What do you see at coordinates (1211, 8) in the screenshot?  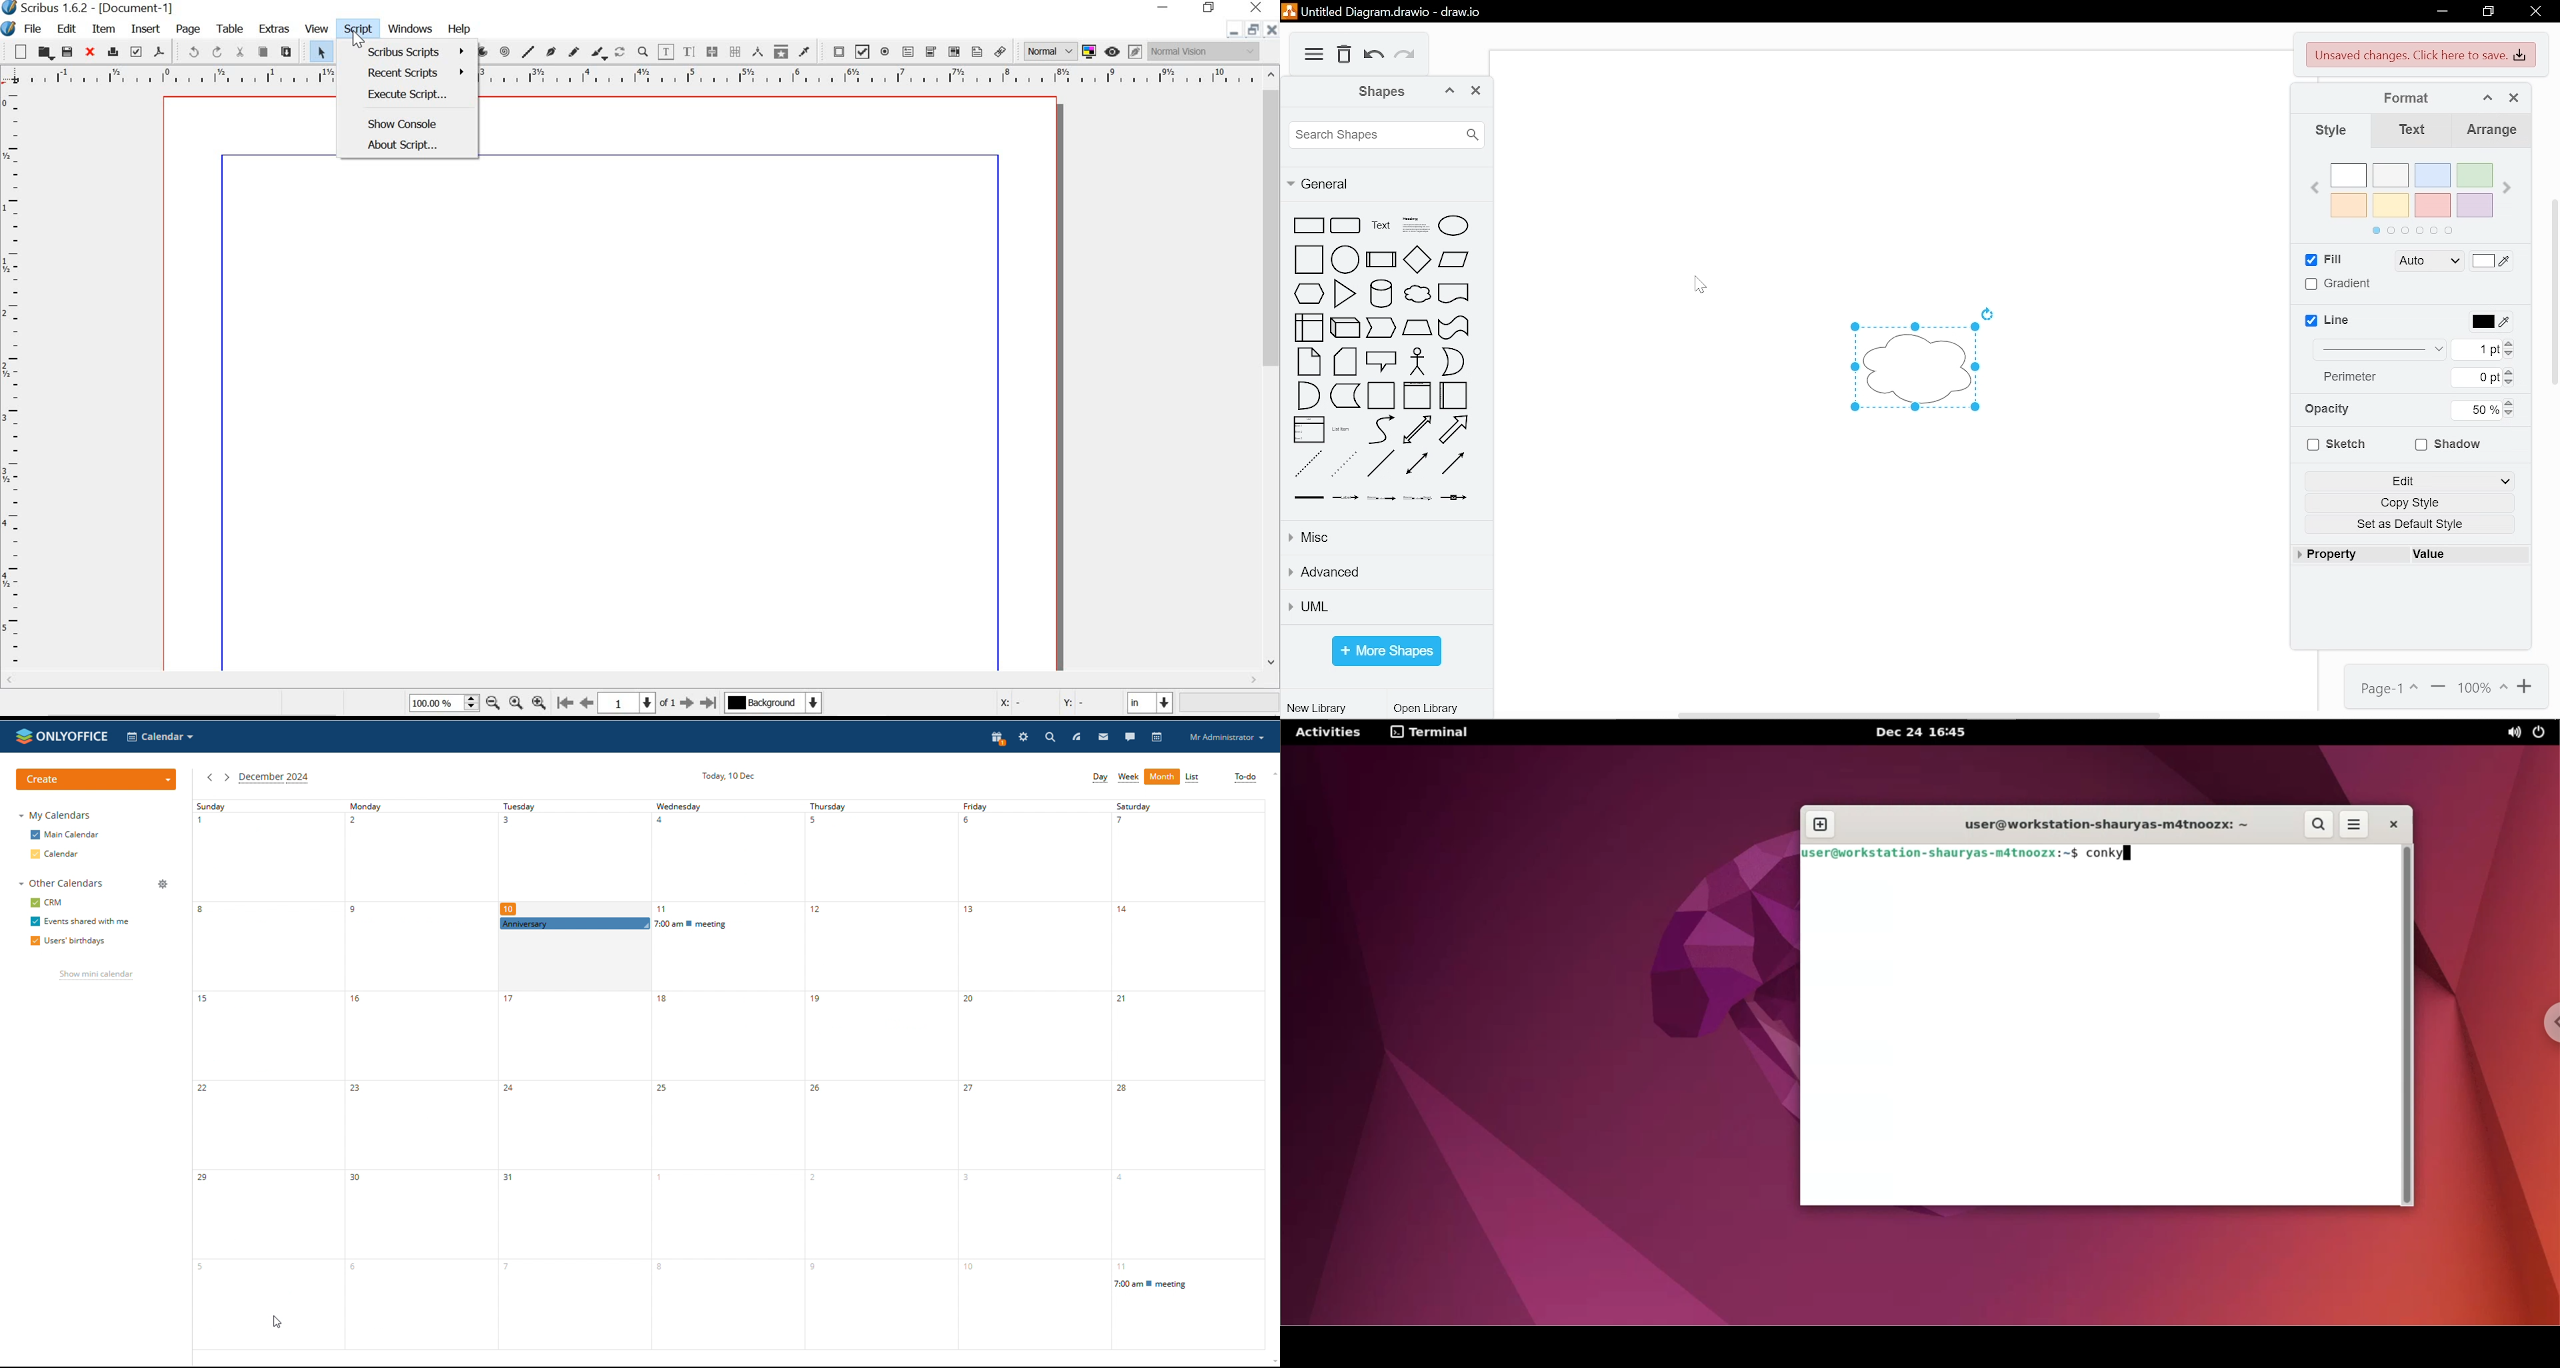 I see `restore down` at bounding box center [1211, 8].